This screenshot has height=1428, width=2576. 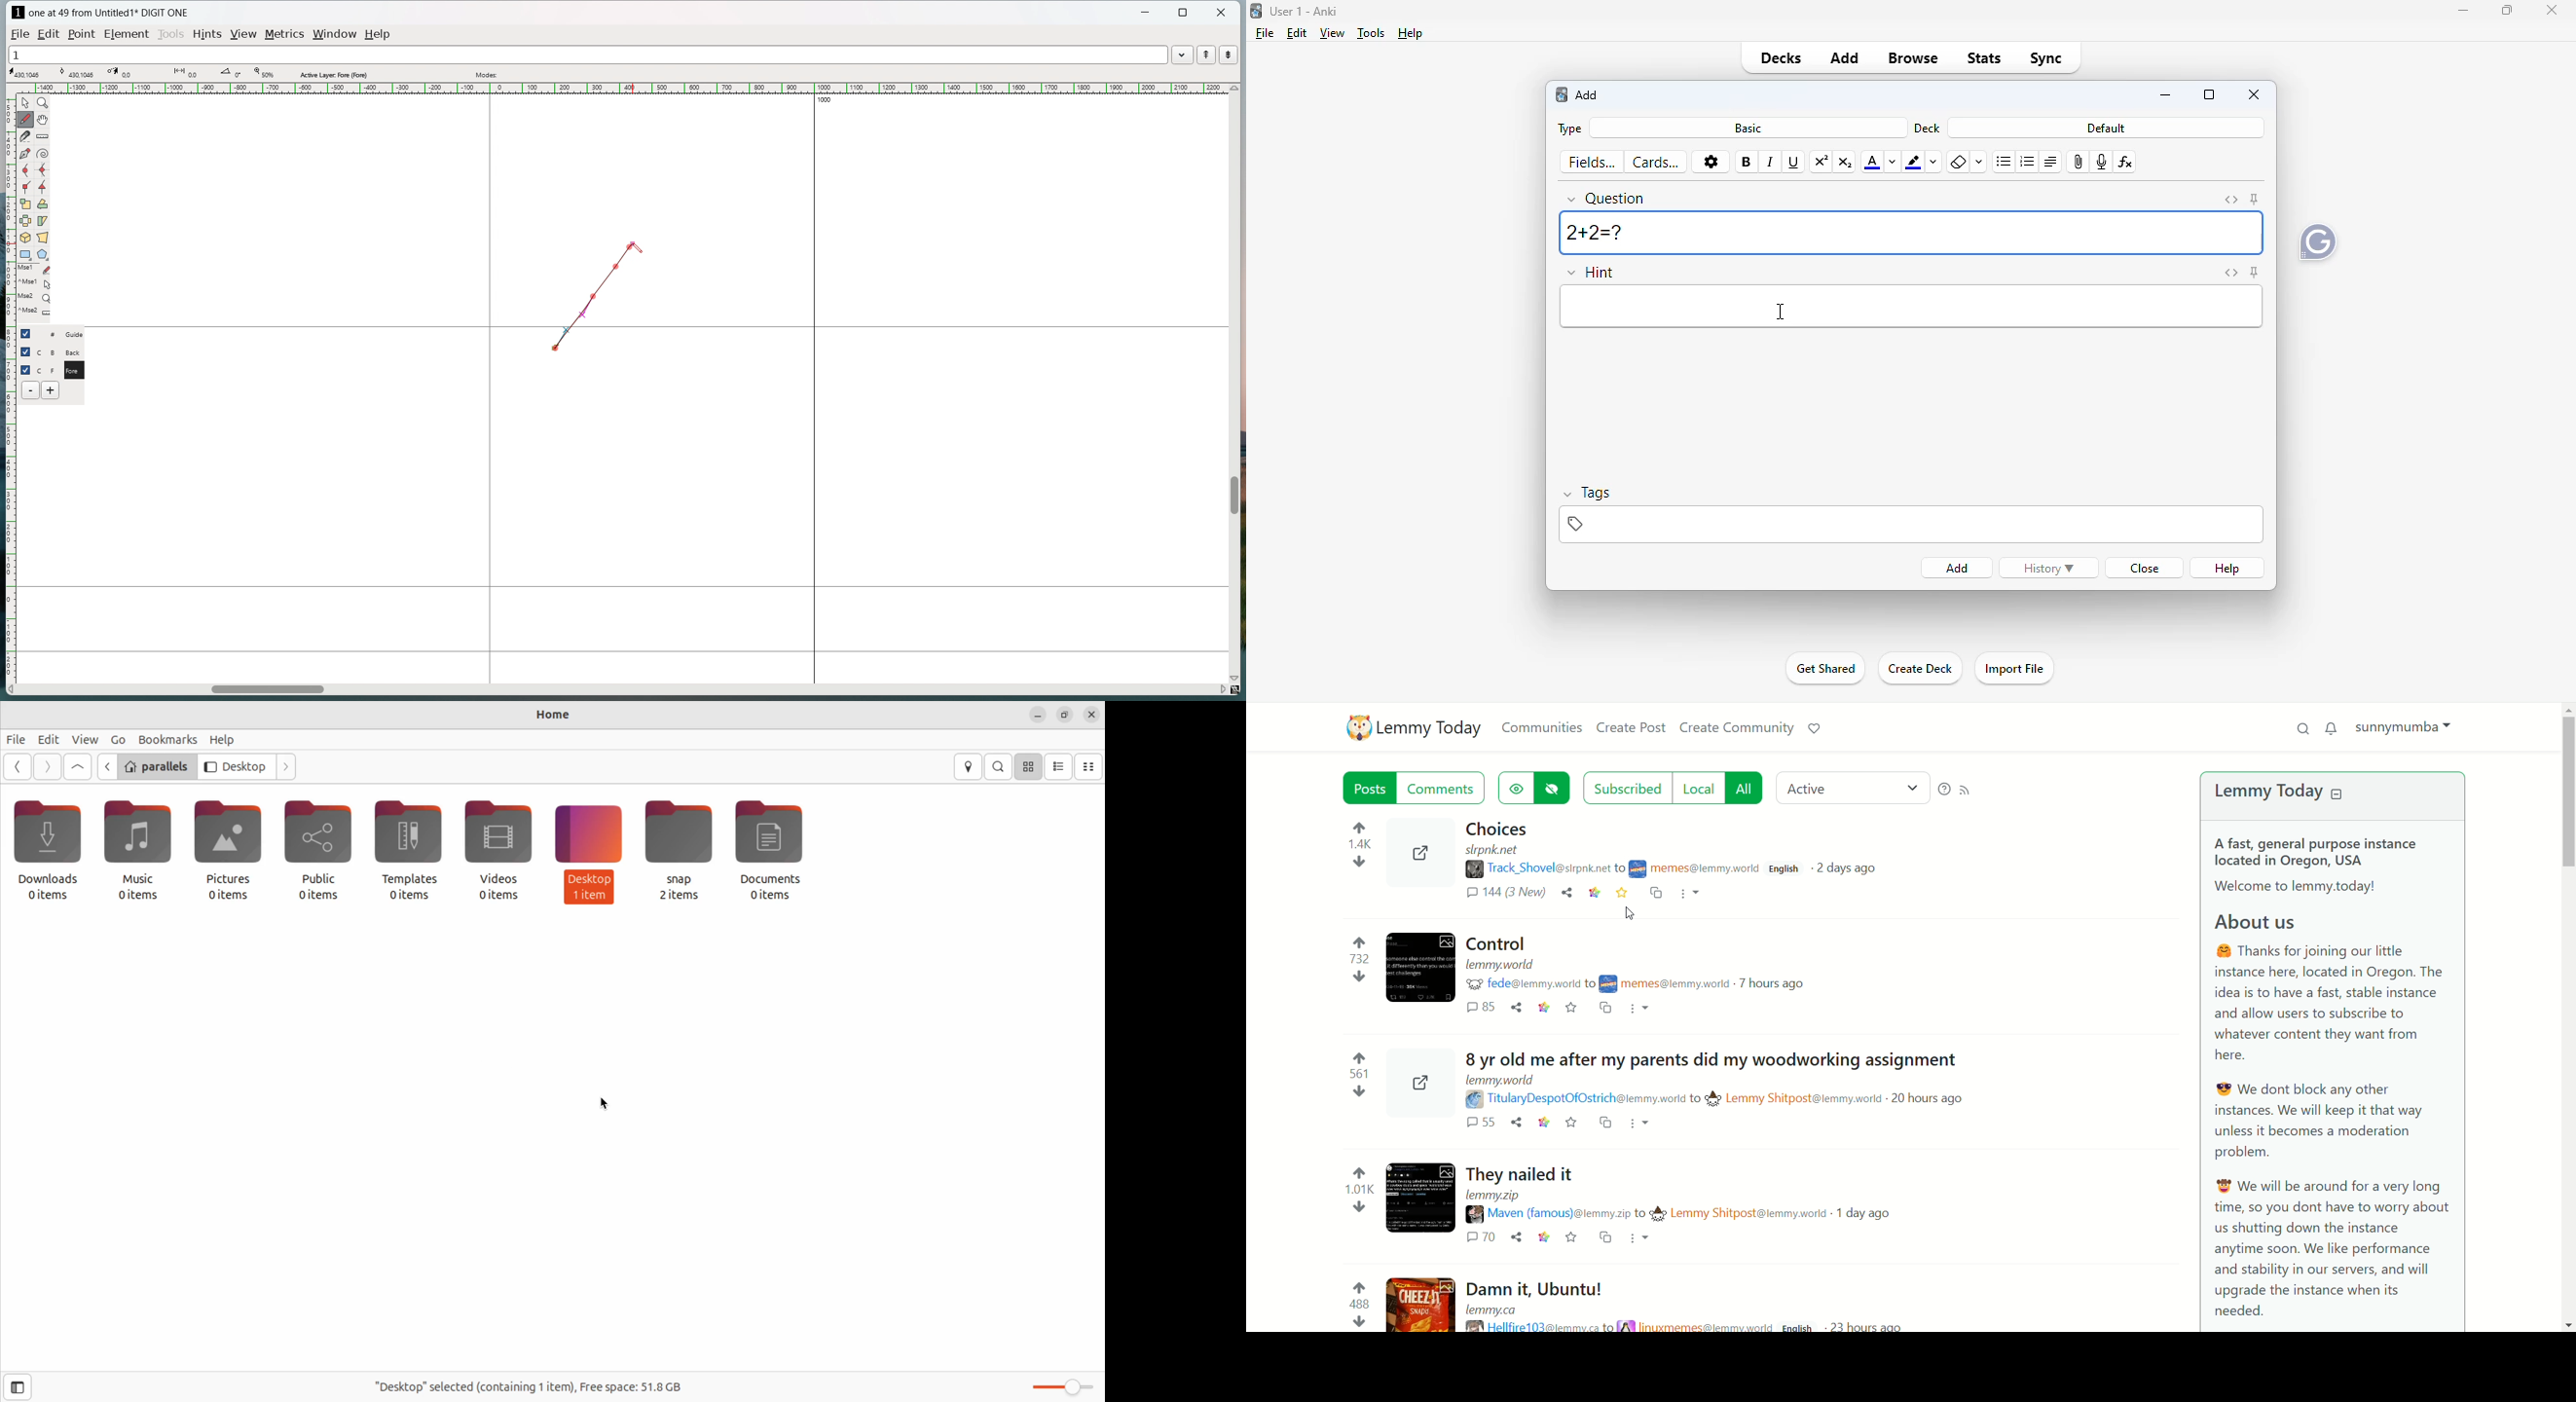 I want to click on history, so click(x=2048, y=569).